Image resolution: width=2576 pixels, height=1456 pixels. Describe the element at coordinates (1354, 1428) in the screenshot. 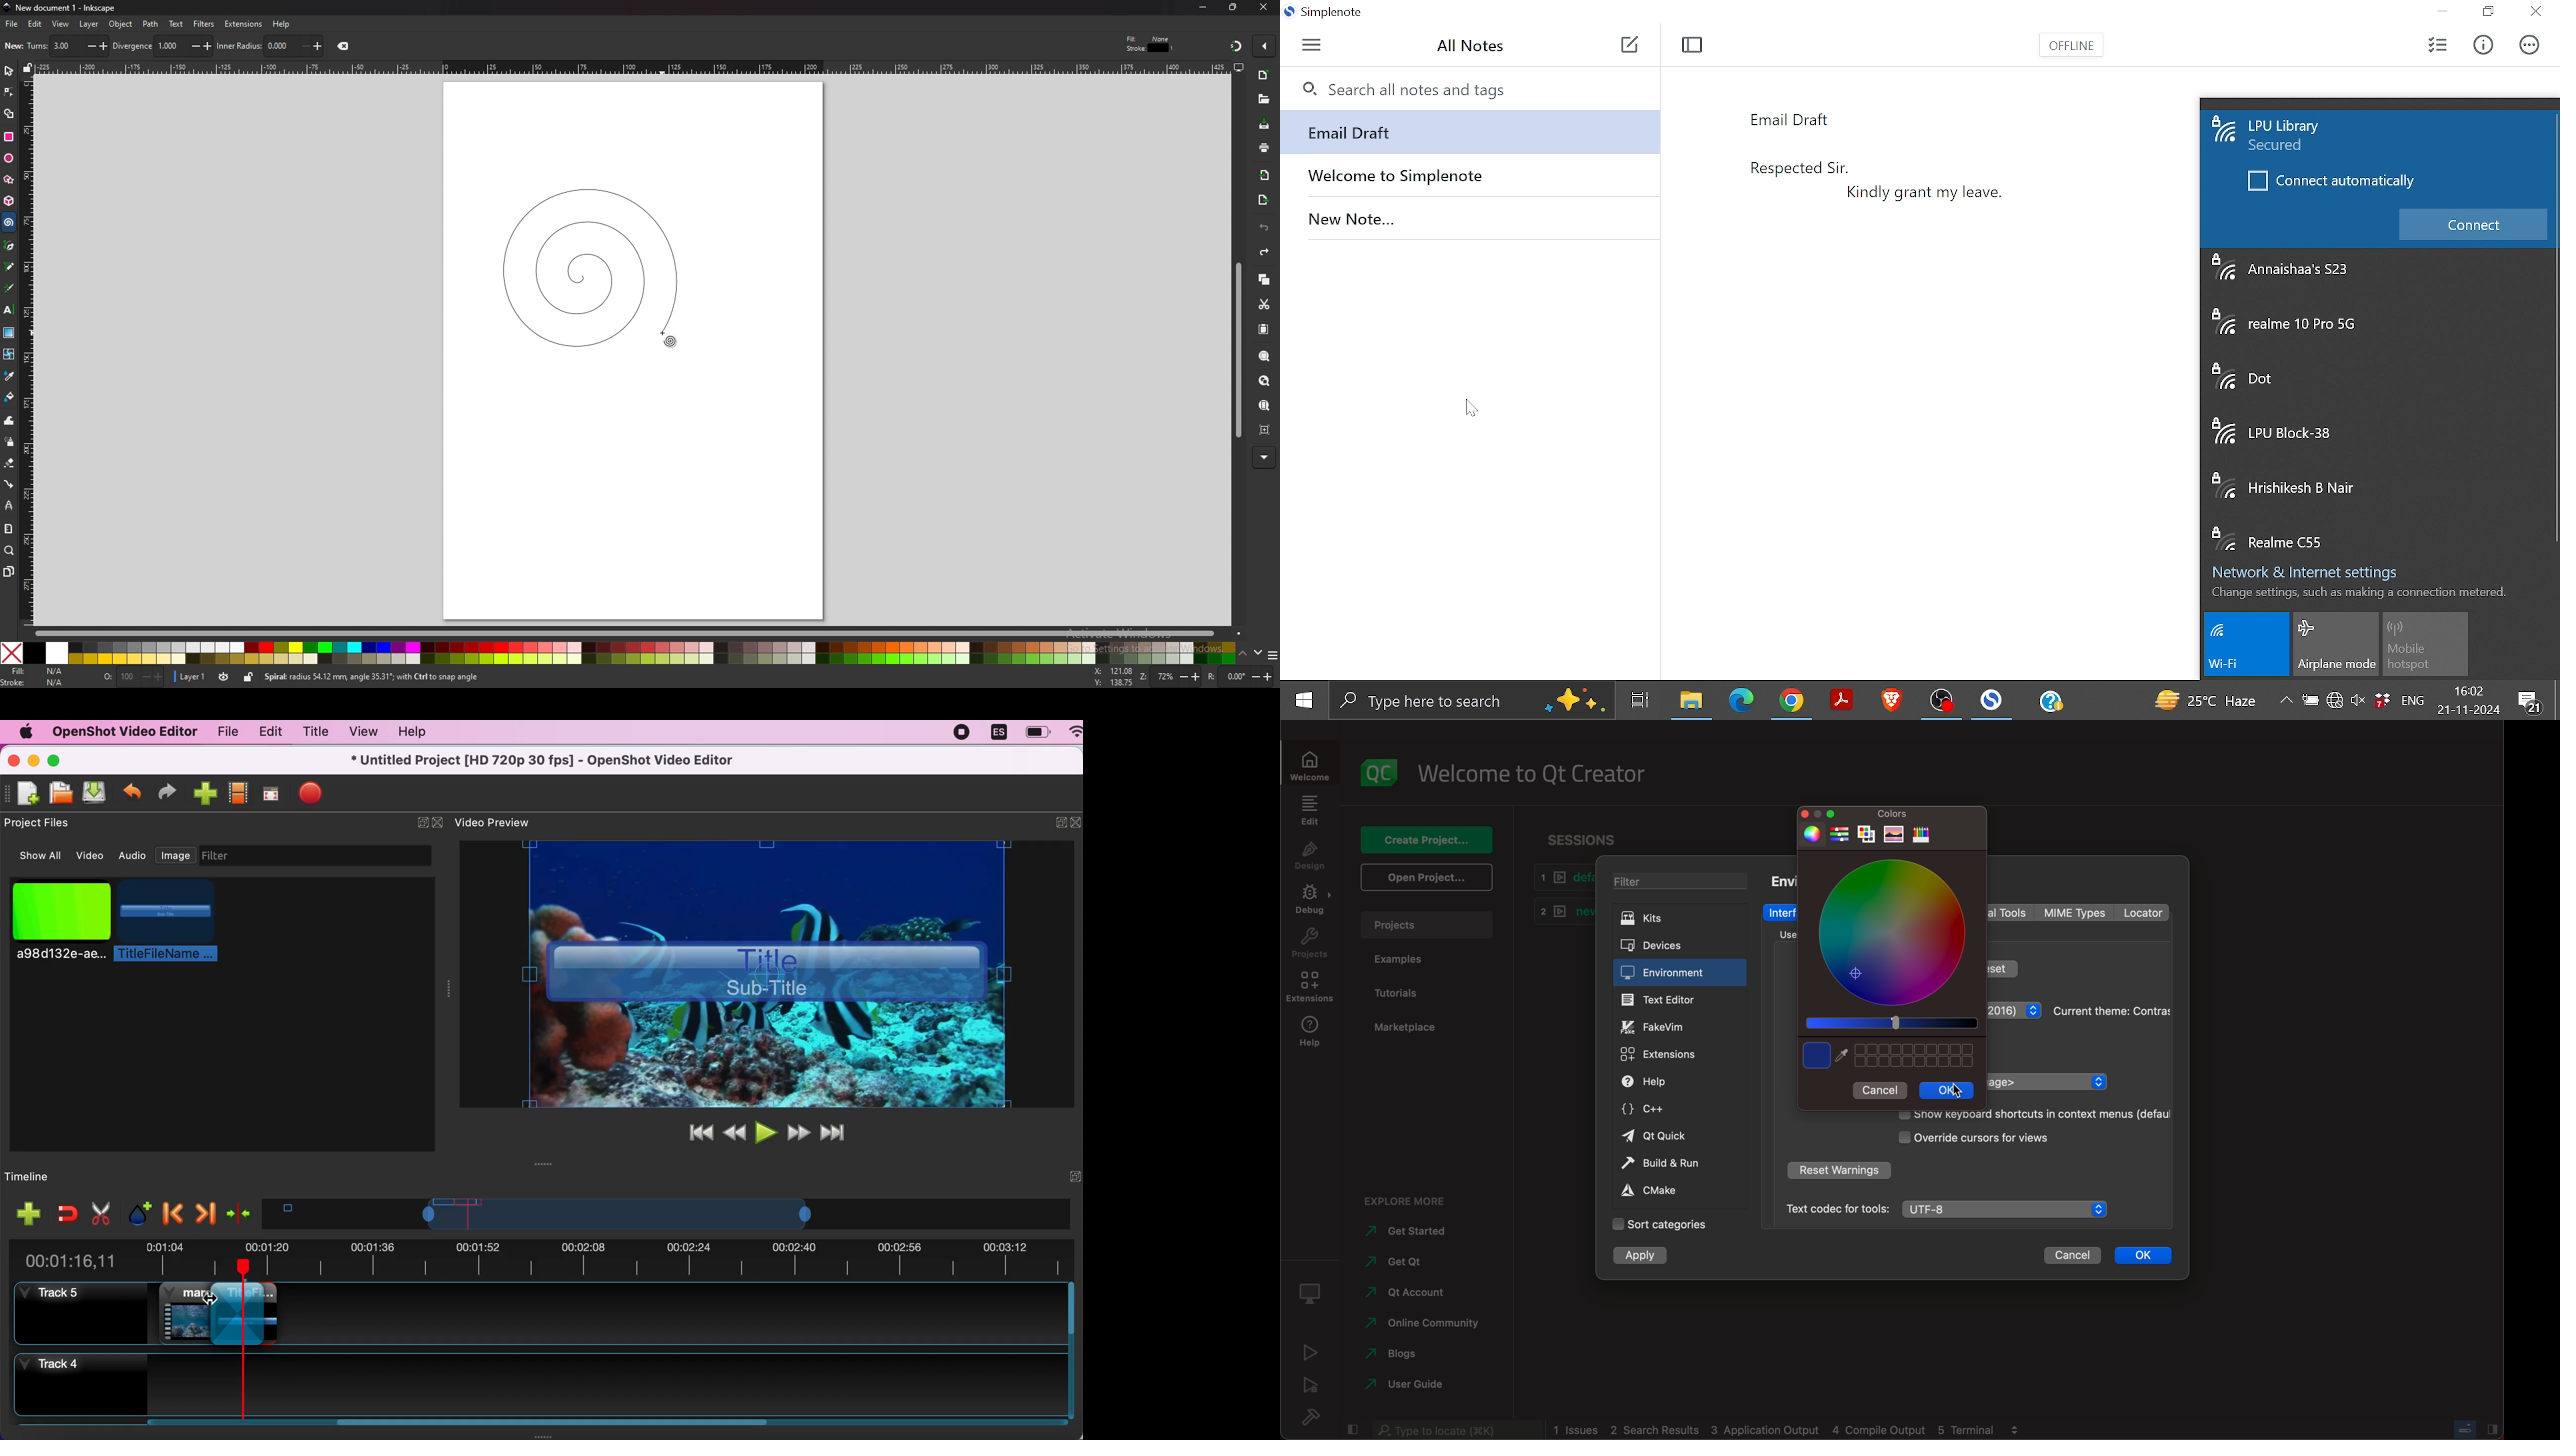

I see `close slidebar` at that location.